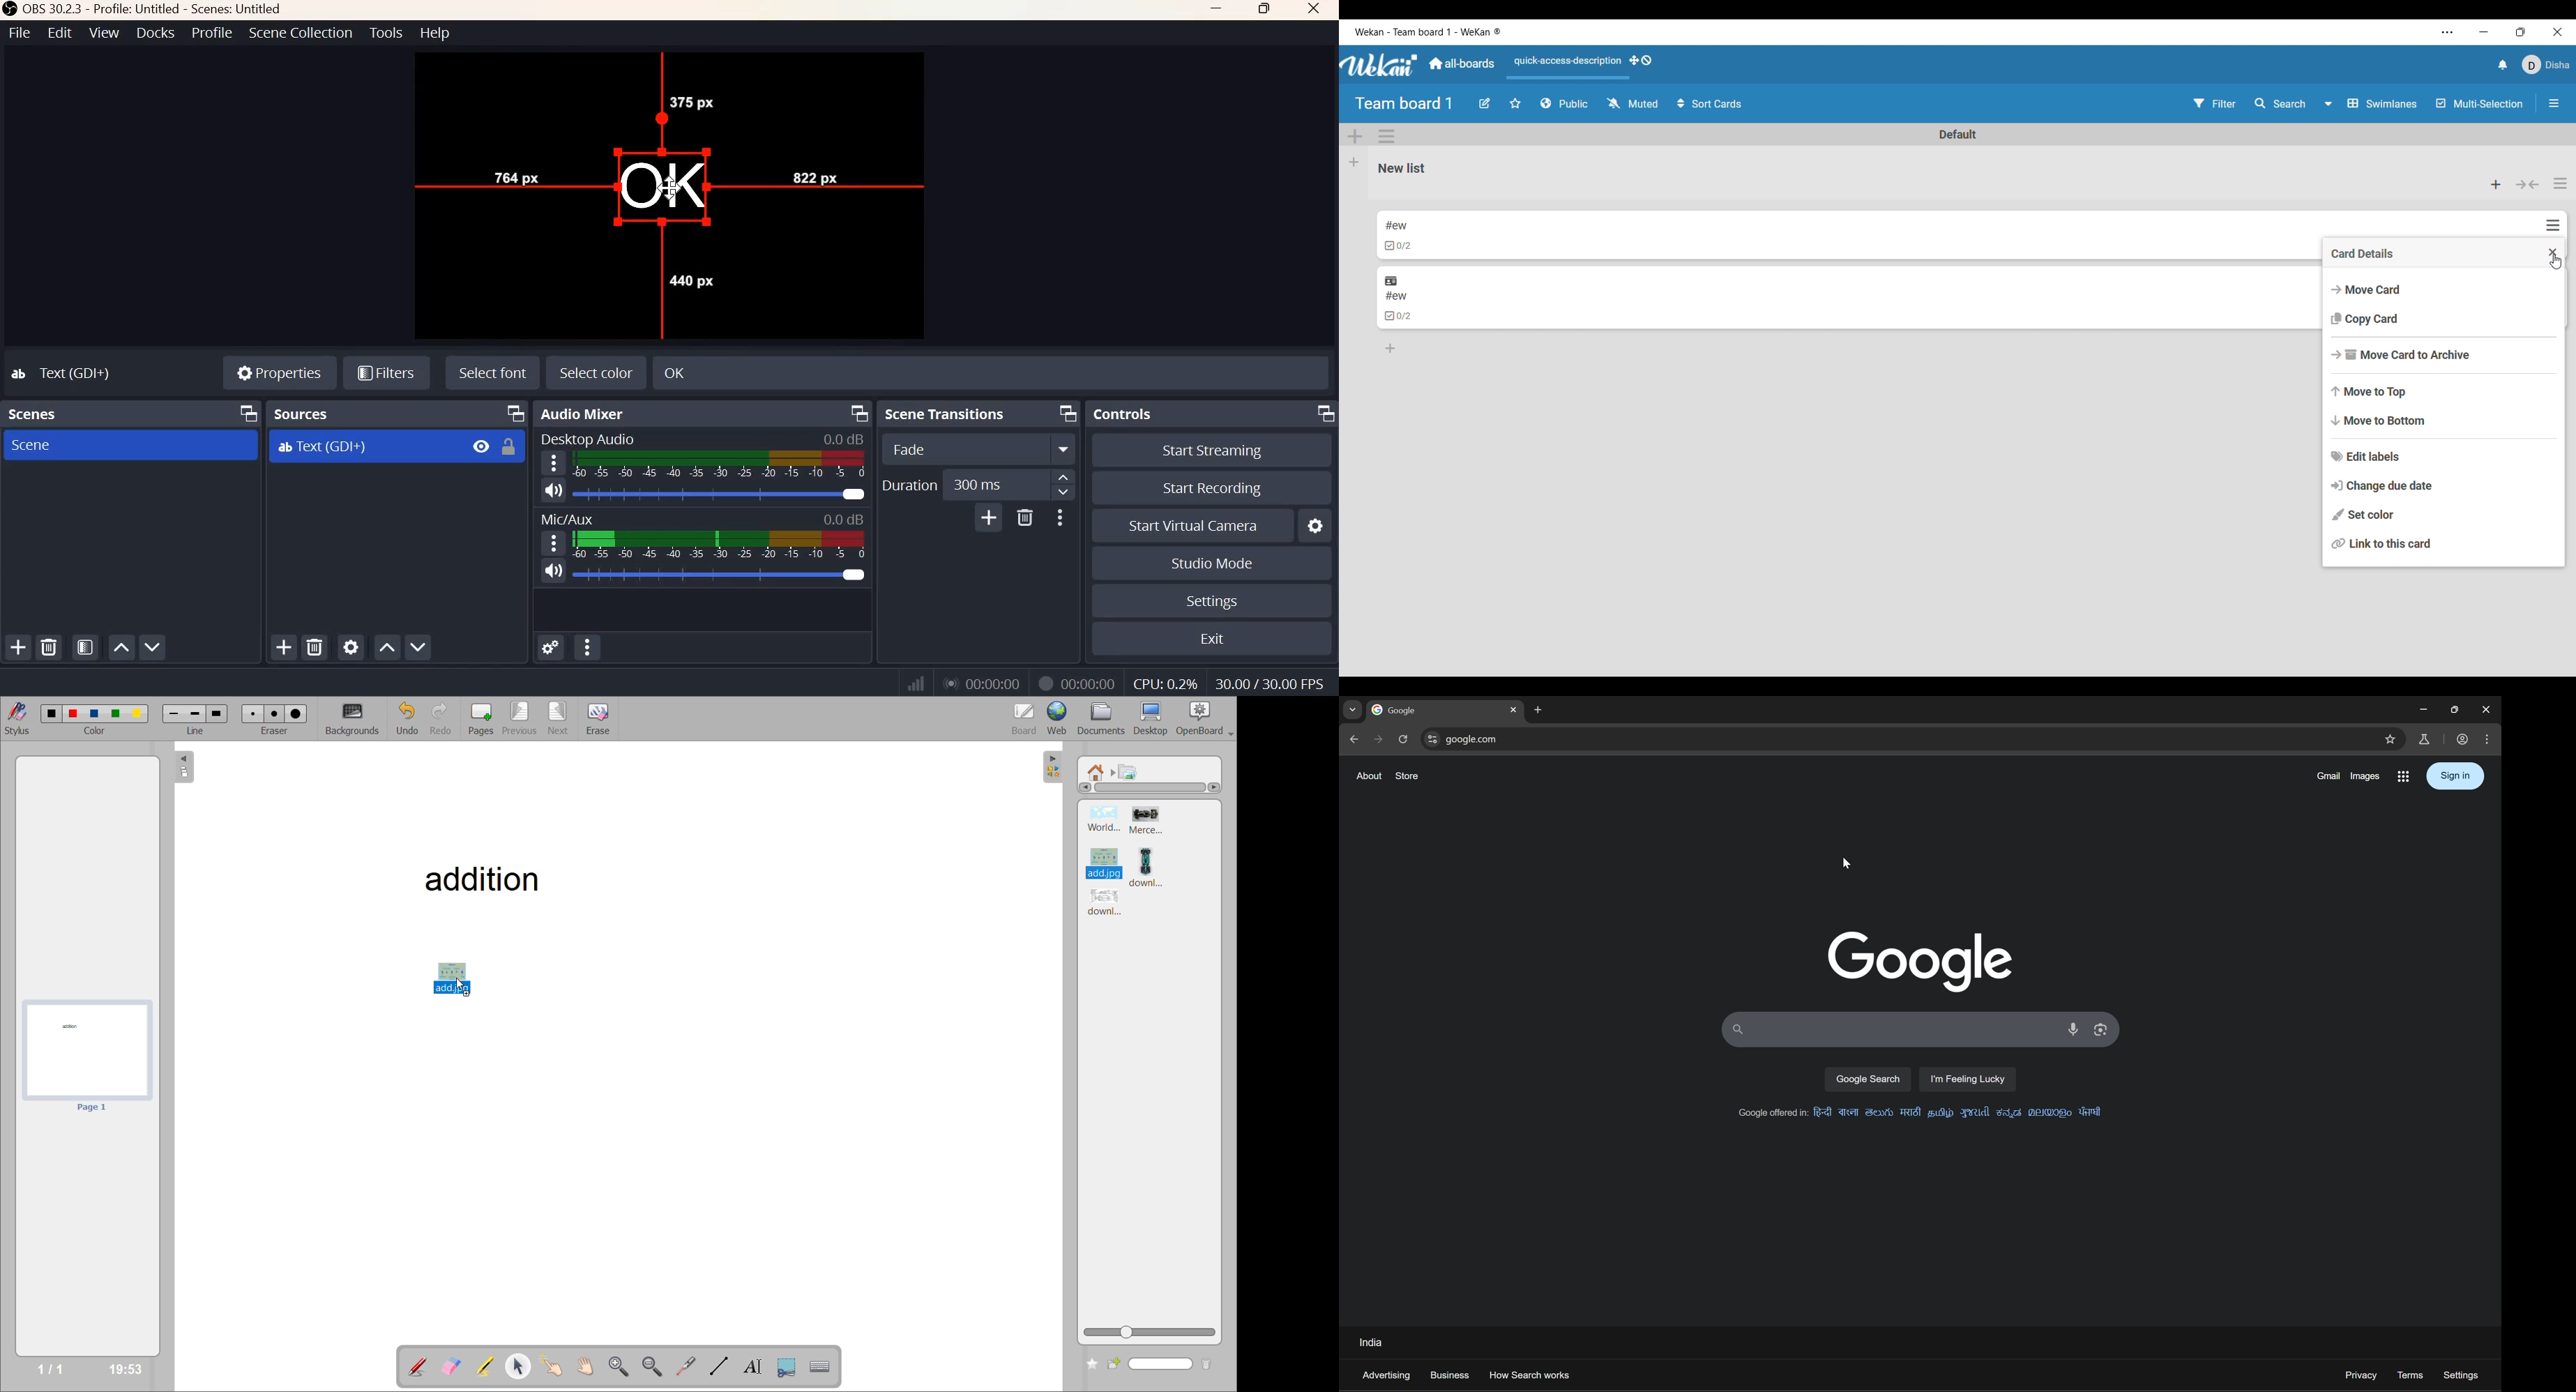 The height and width of the screenshot is (1400, 2576). What do you see at coordinates (315, 646) in the screenshot?
I see `remove selected source(s)` at bounding box center [315, 646].